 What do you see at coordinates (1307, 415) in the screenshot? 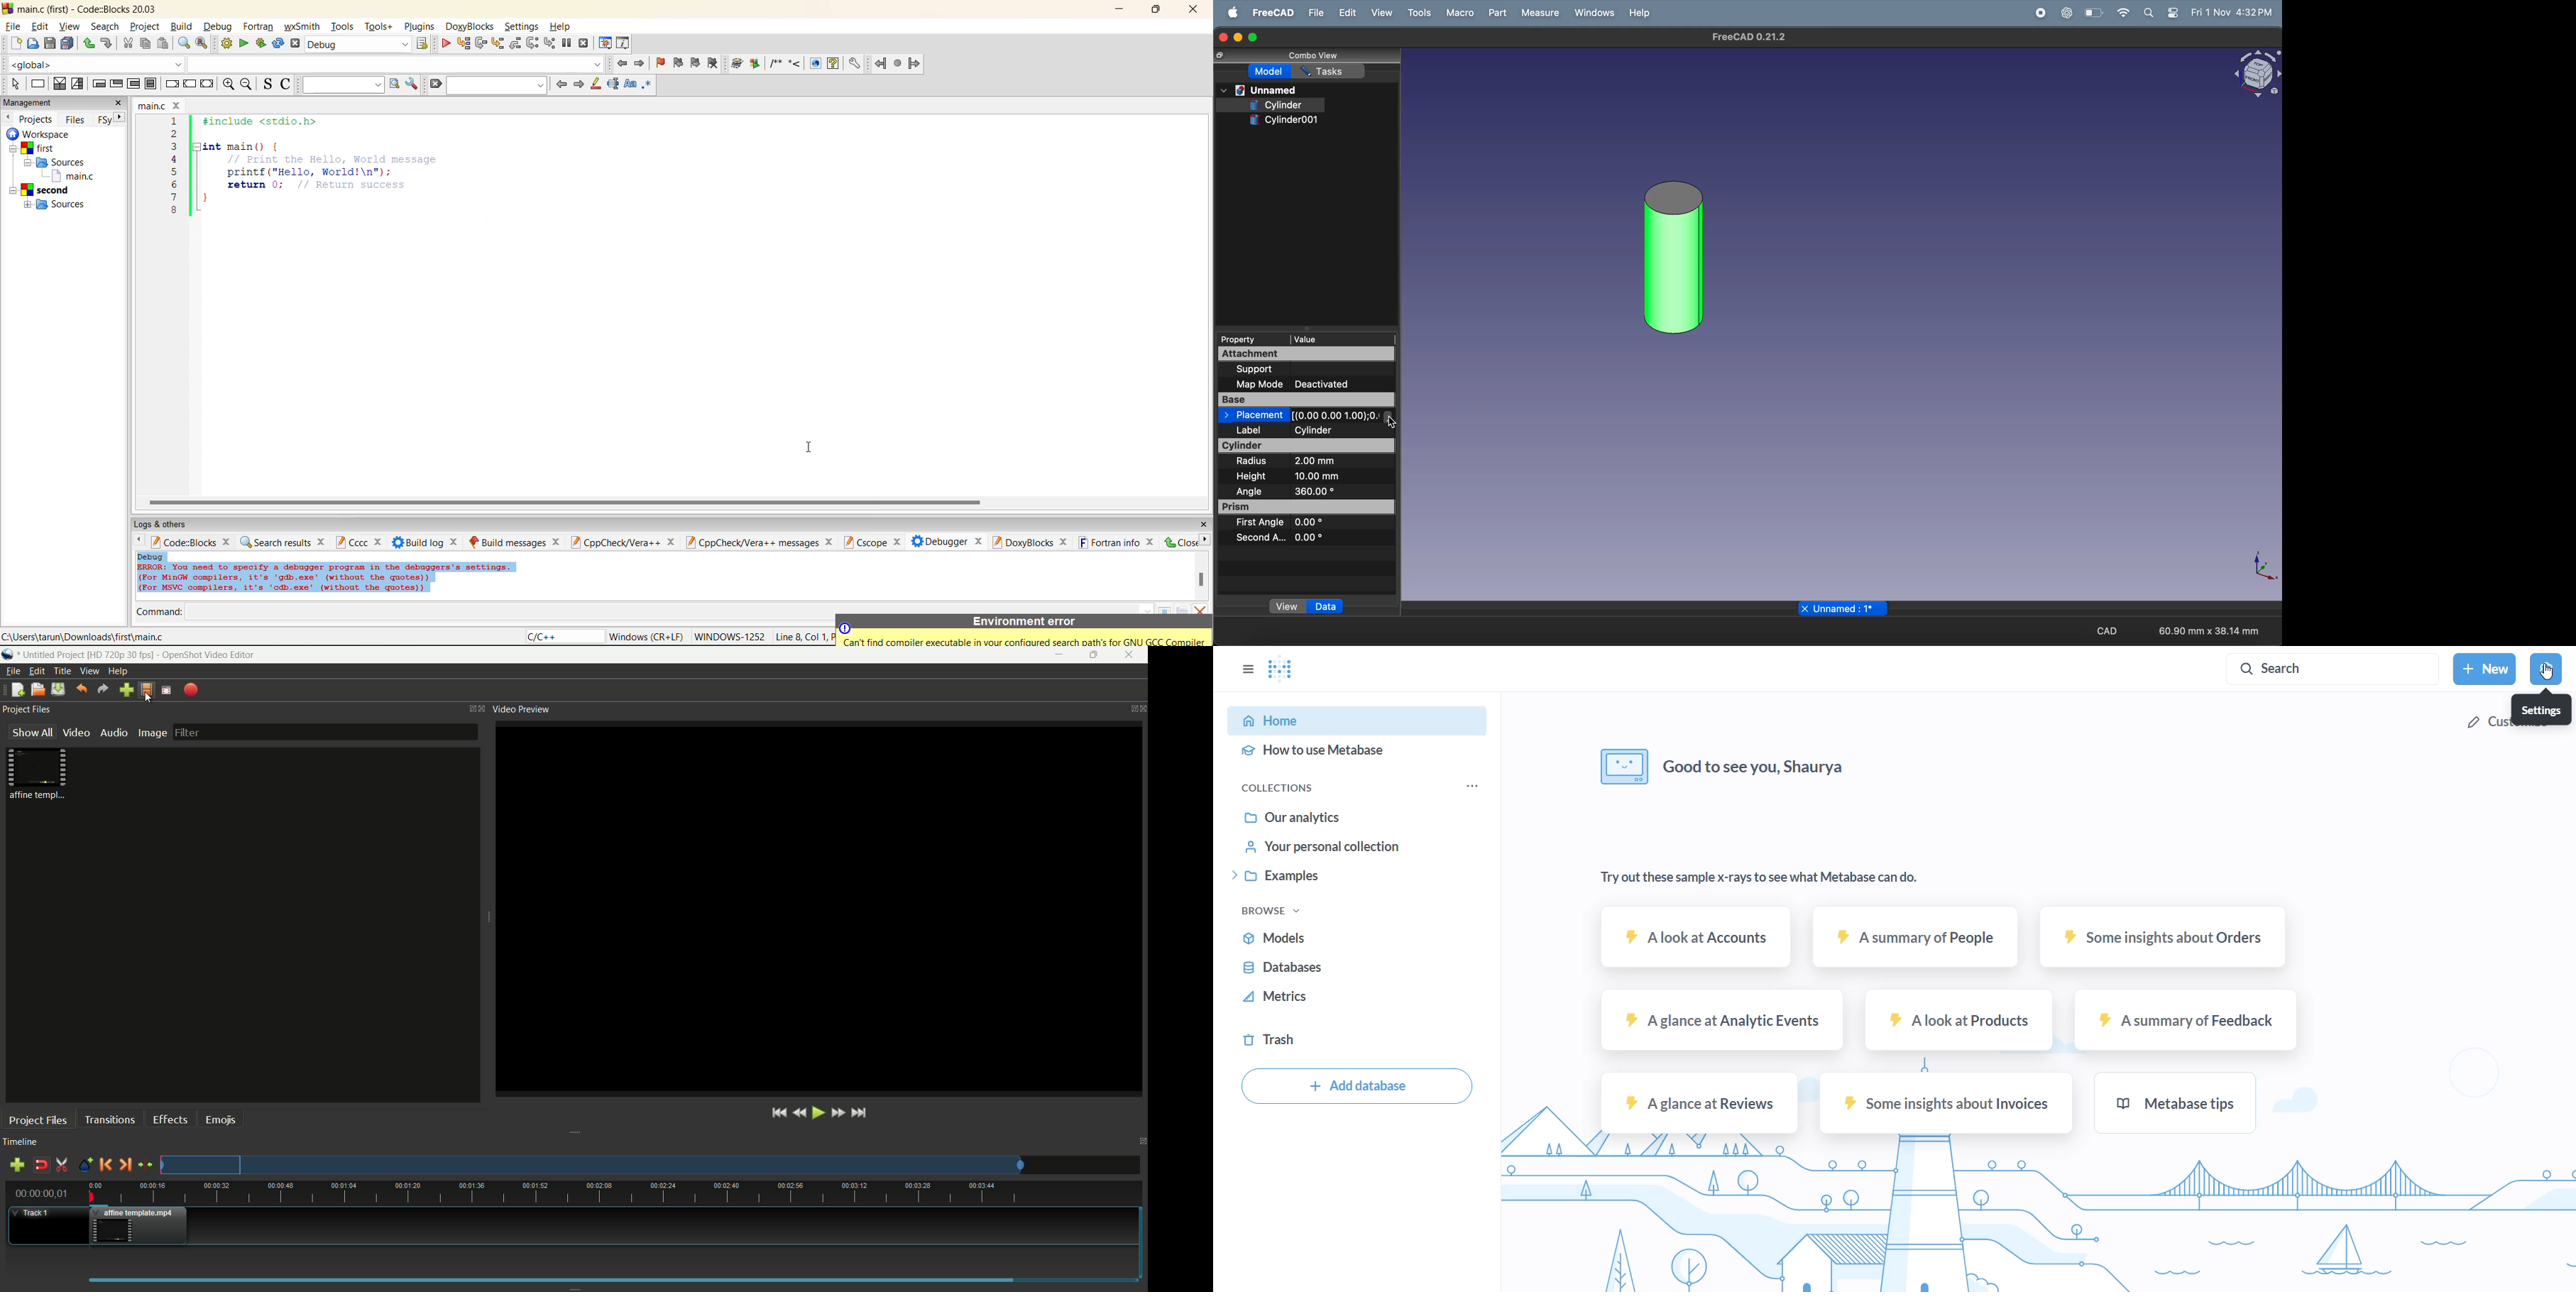
I see `placement` at bounding box center [1307, 415].